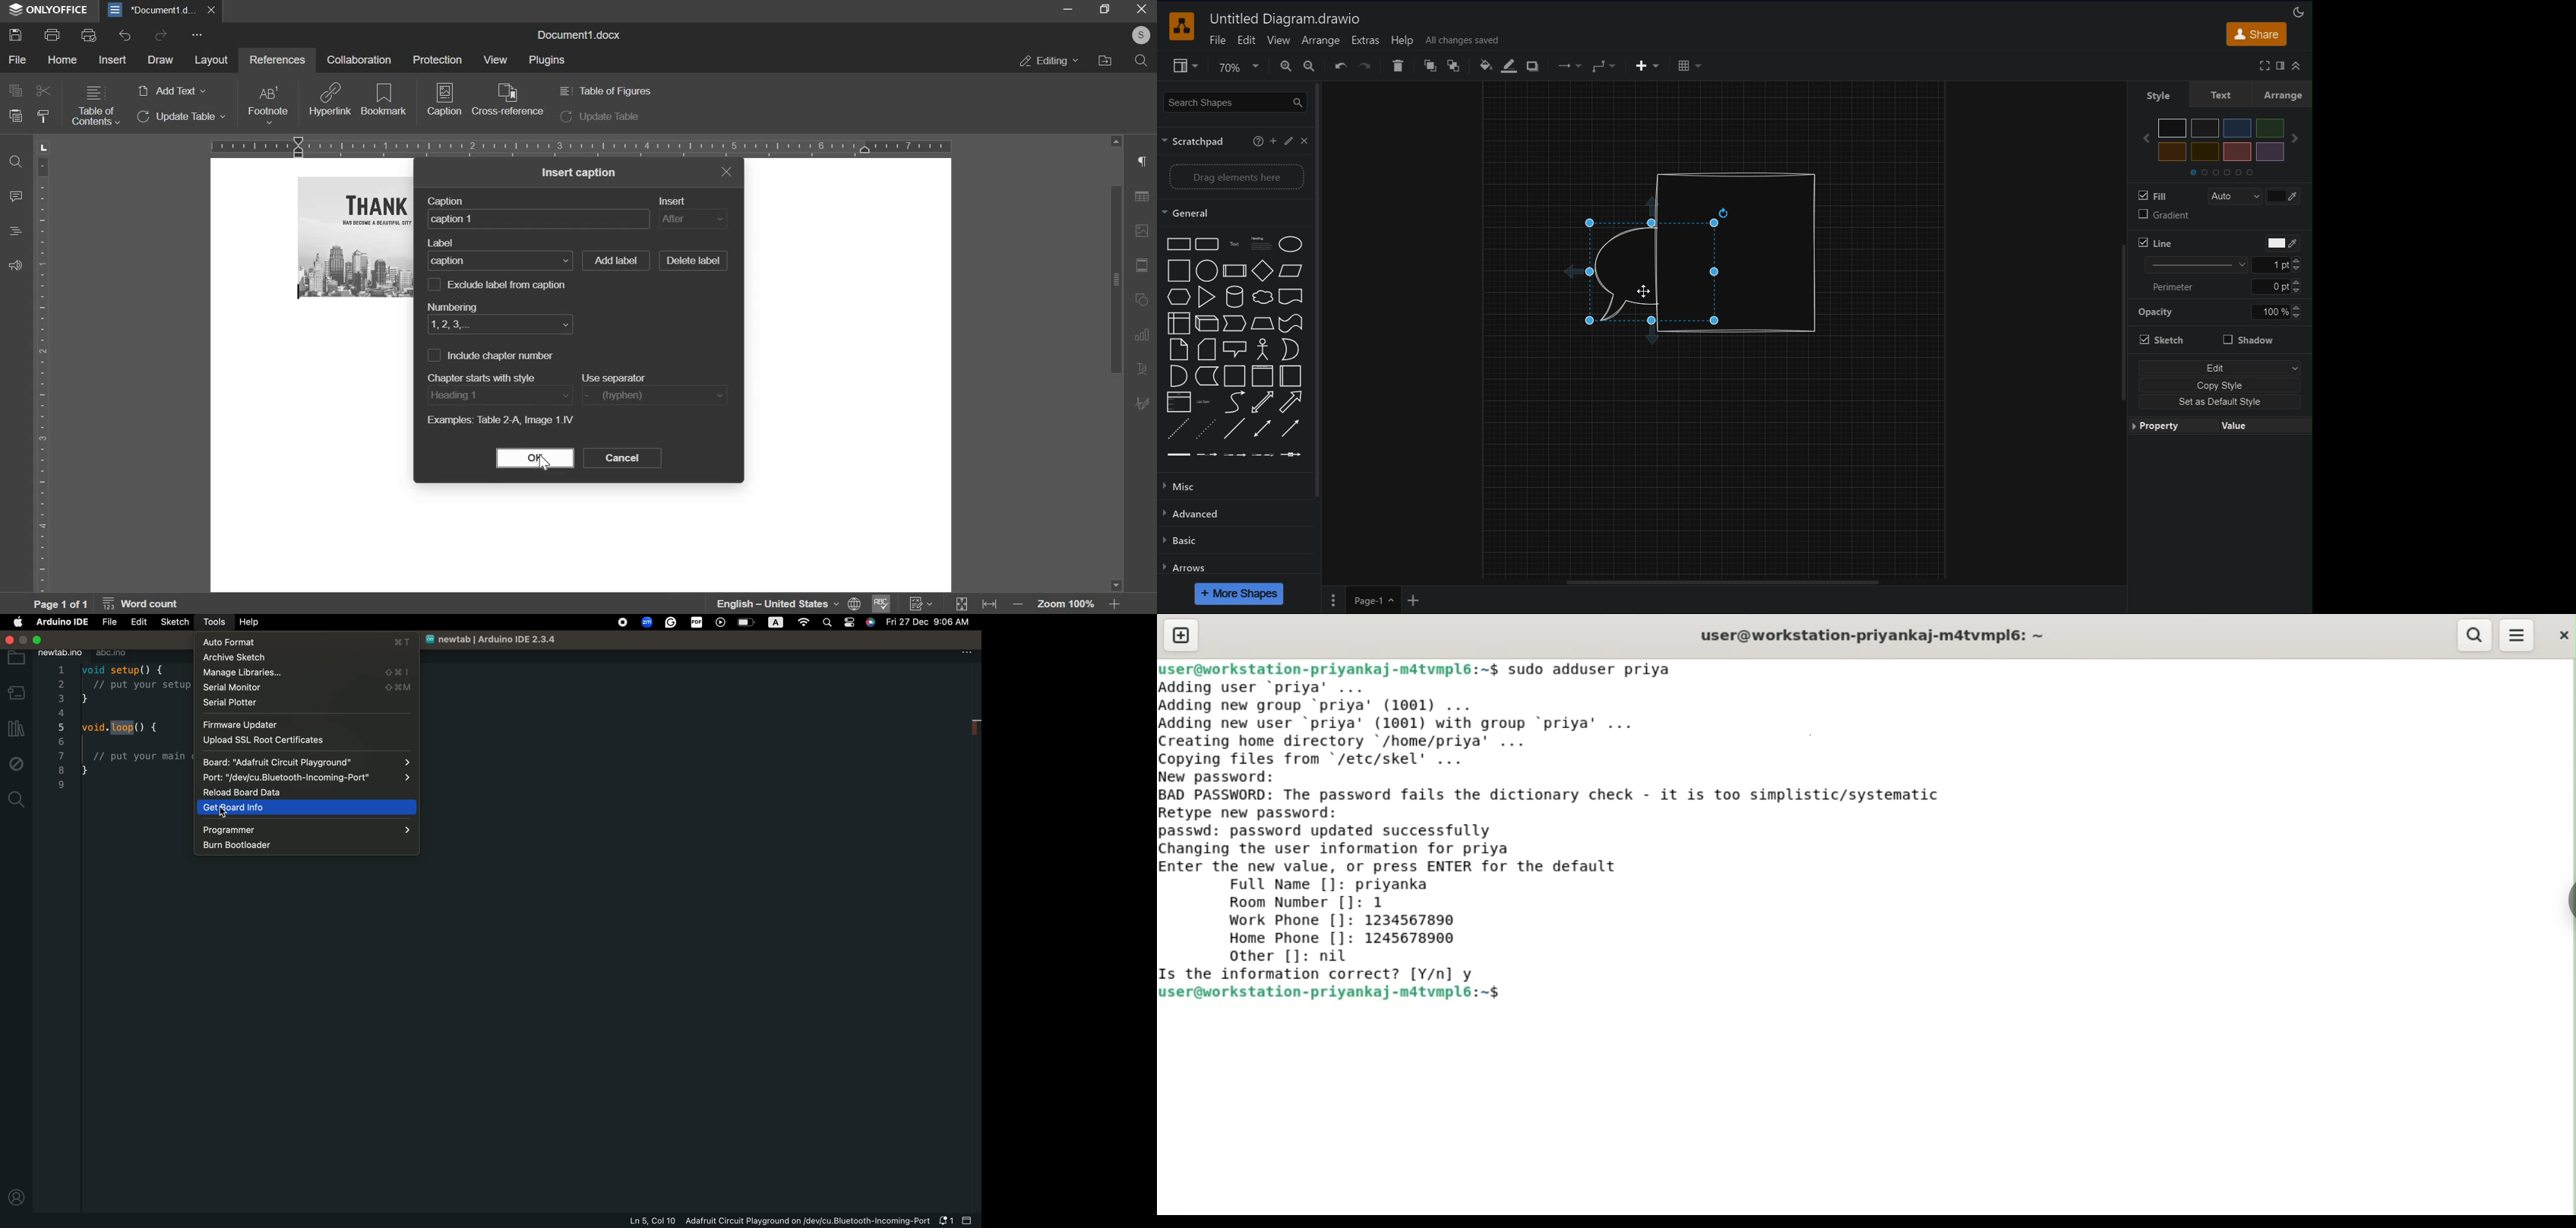  Describe the element at coordinates (148, 606) in the screenshot. I see `word count` at that location.